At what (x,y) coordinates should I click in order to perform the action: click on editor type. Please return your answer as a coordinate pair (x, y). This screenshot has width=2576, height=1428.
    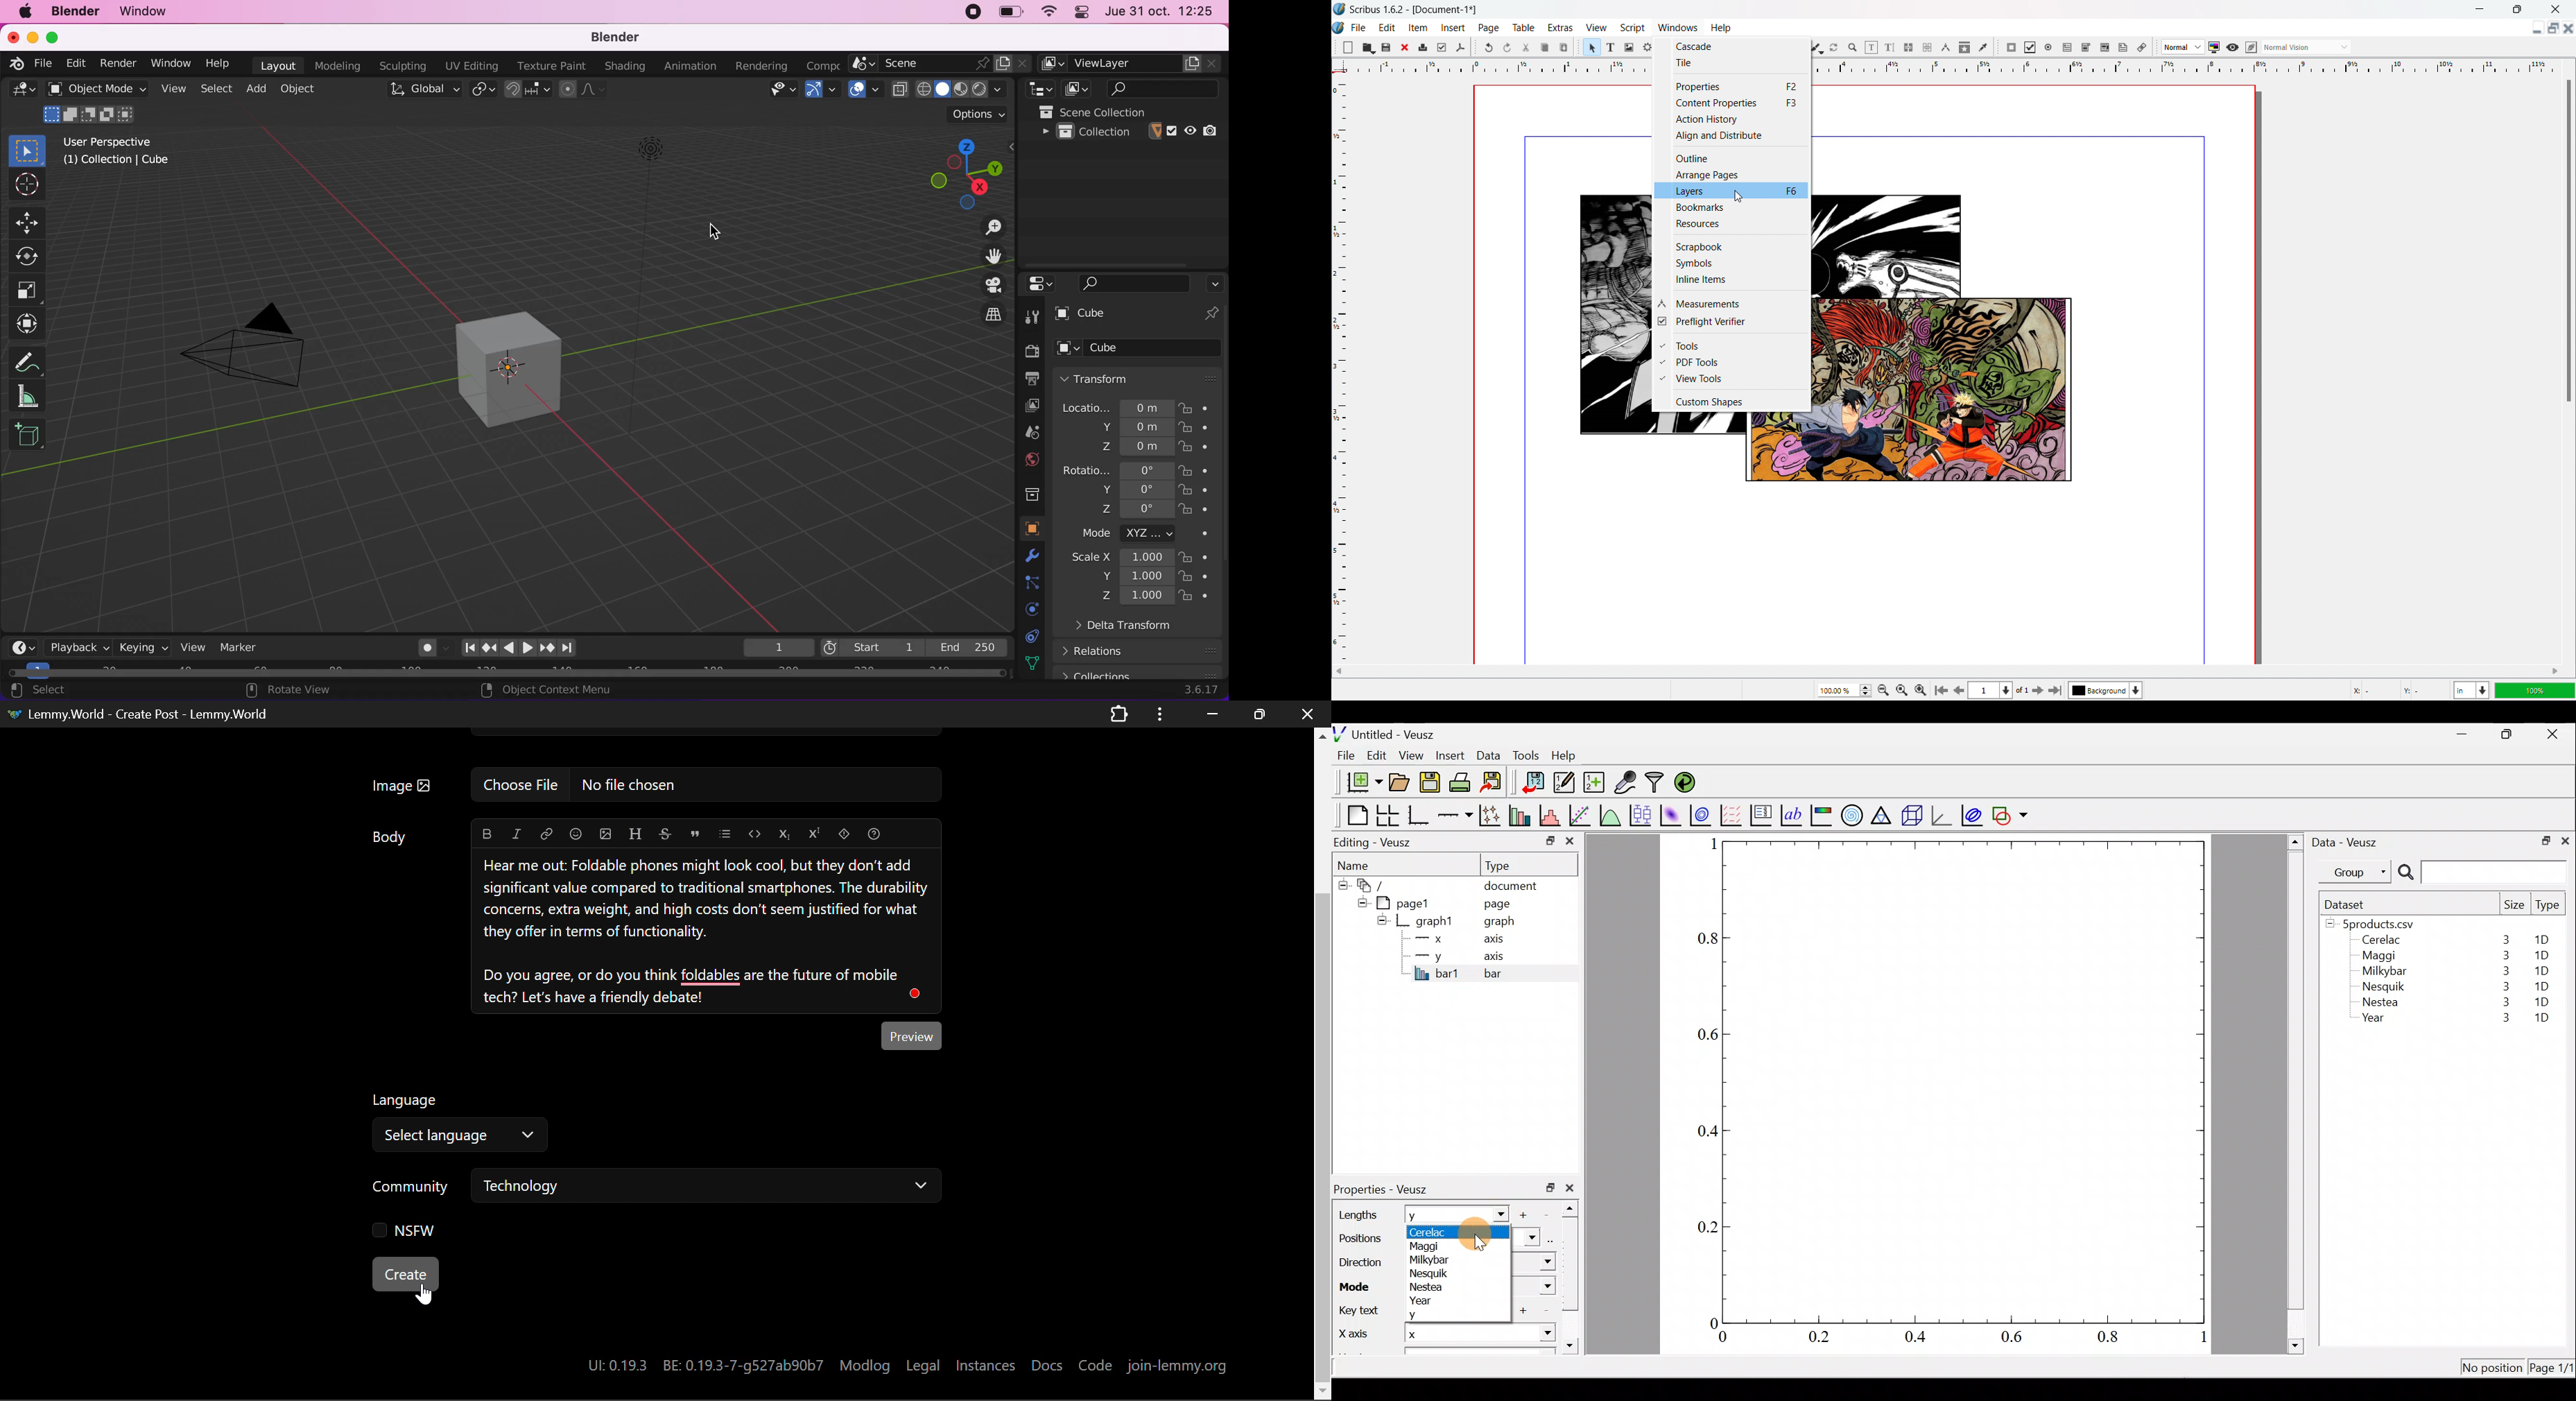
    Looking at the image, I should click on (24, 645).